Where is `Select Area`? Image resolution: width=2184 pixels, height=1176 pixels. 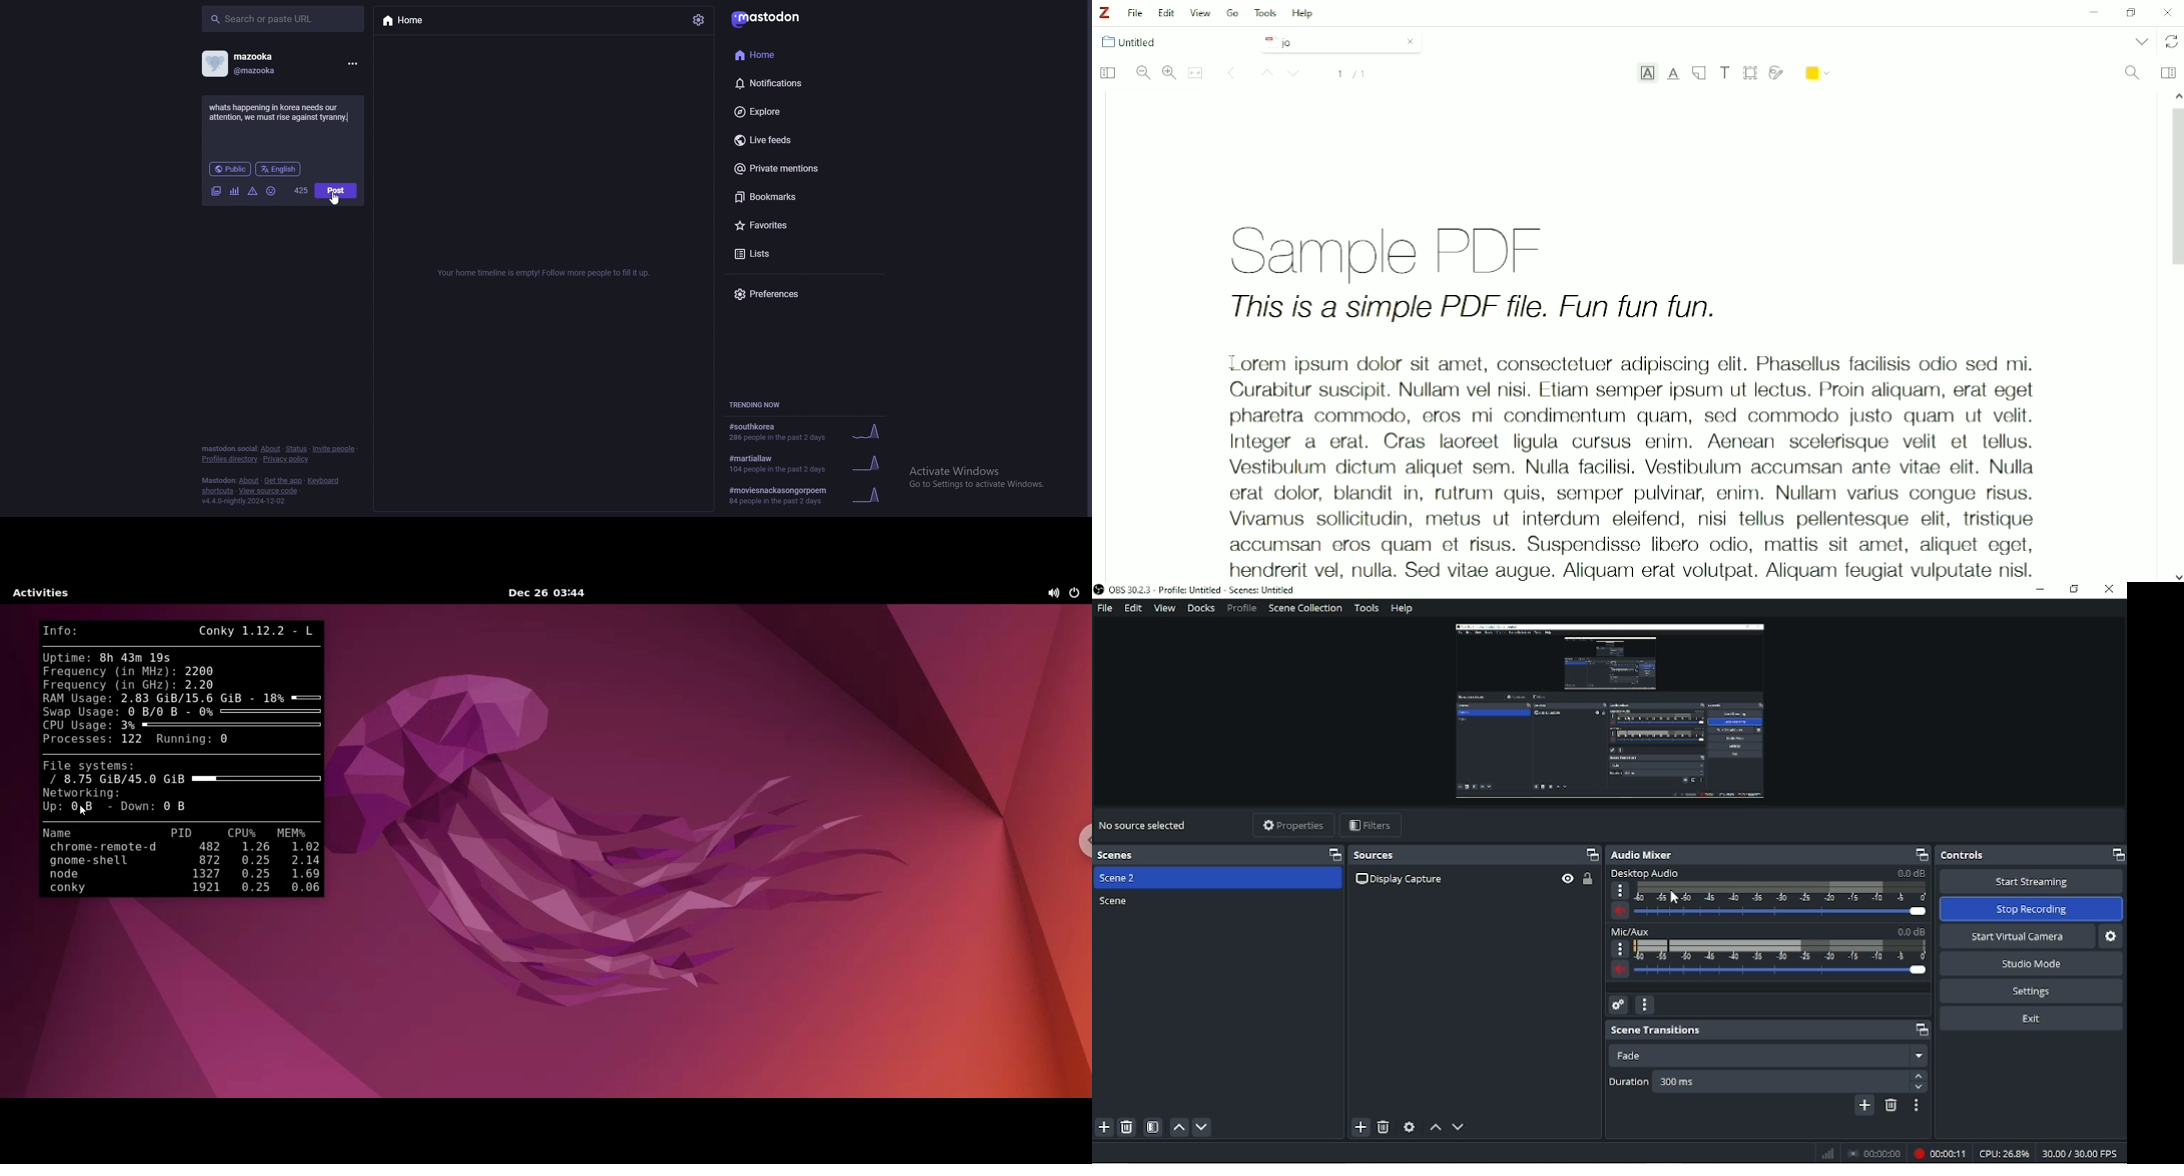
Select Area is located at coordinates (1751, 72).